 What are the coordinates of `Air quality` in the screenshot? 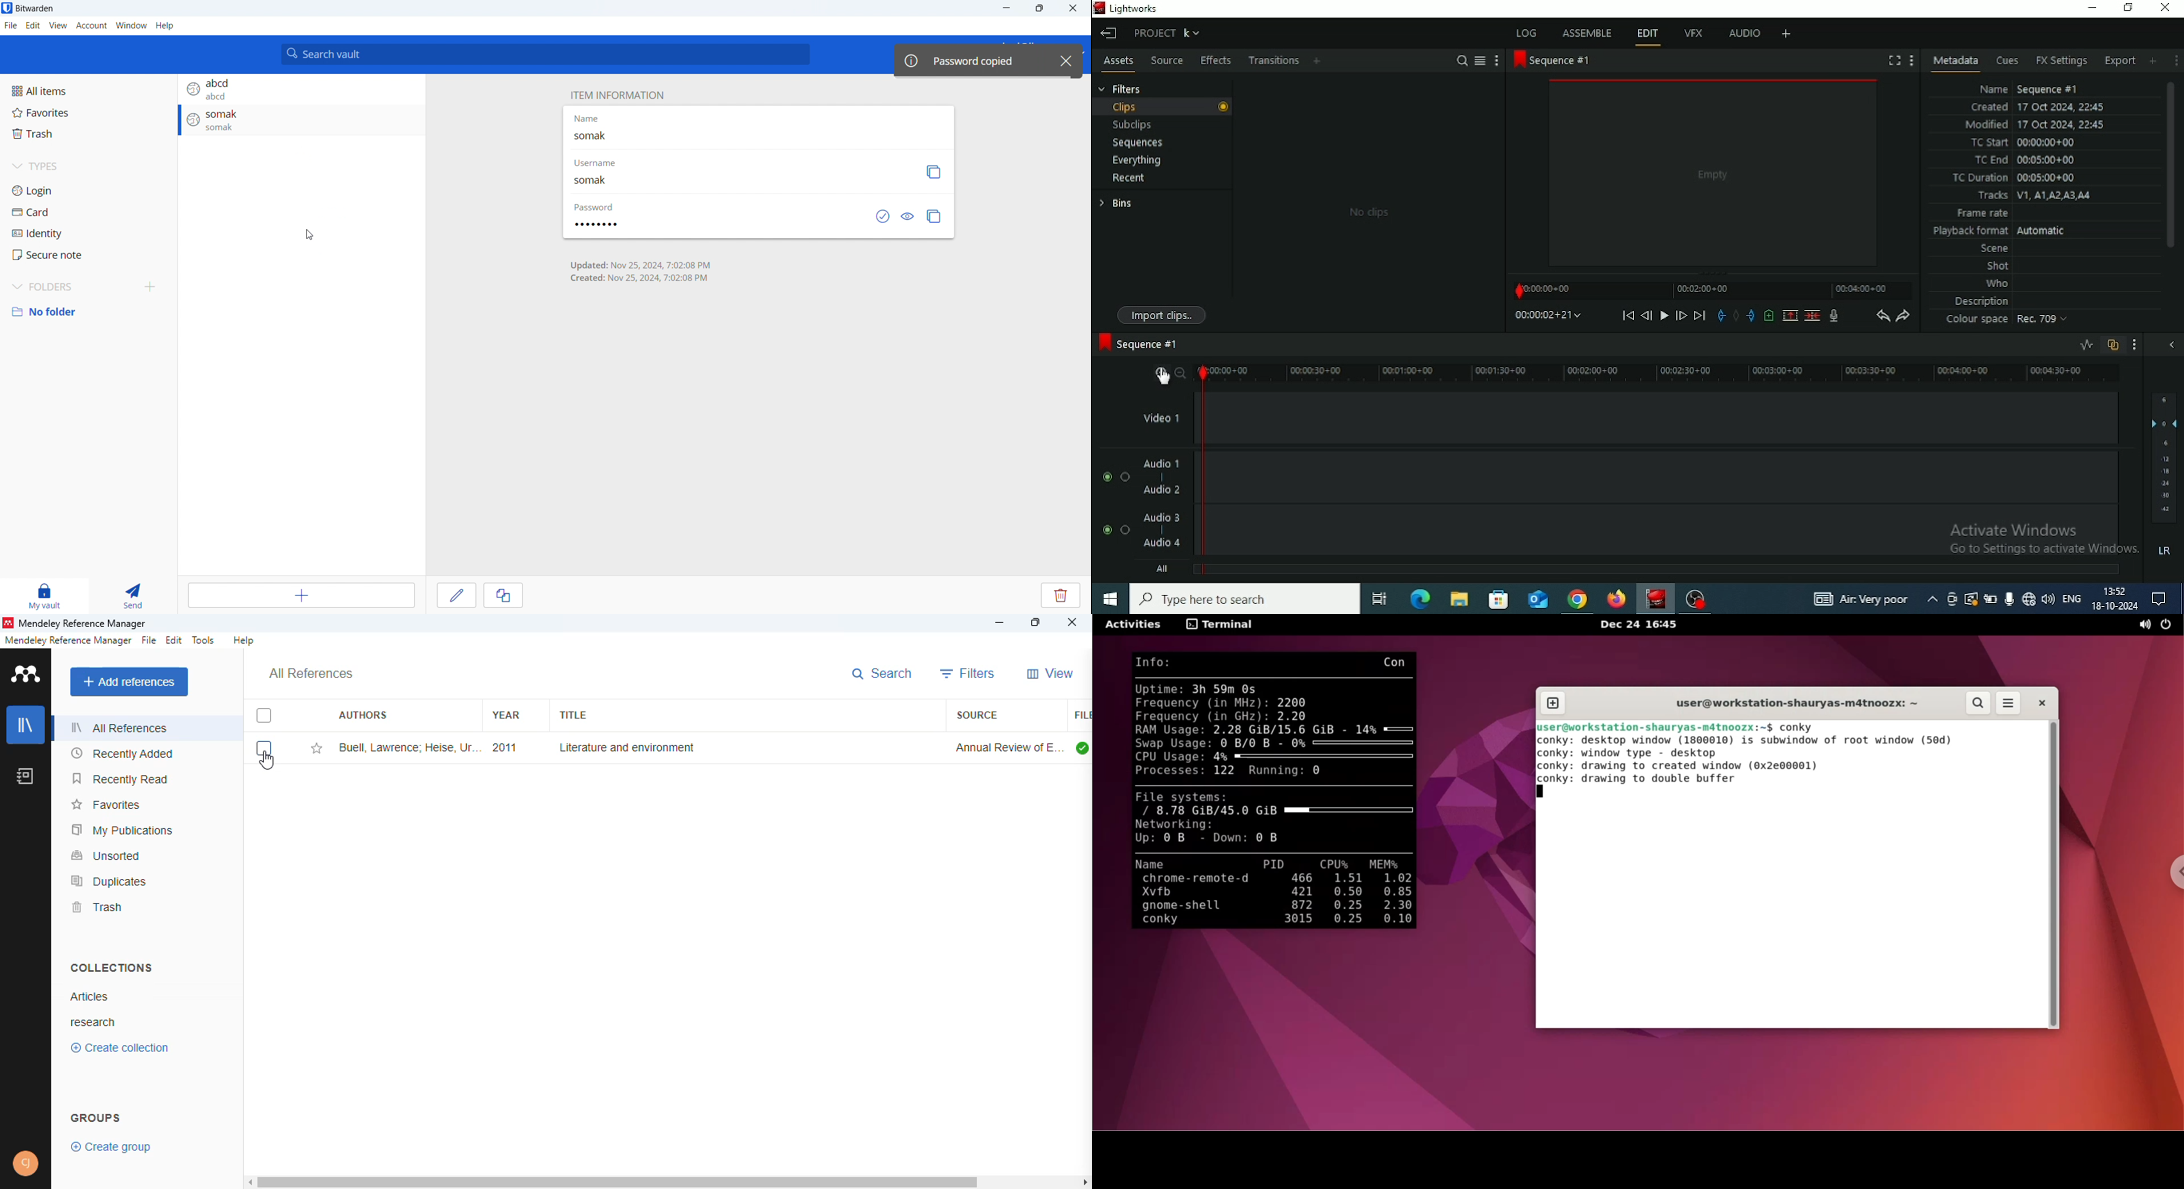 It's located at (1861, 600).